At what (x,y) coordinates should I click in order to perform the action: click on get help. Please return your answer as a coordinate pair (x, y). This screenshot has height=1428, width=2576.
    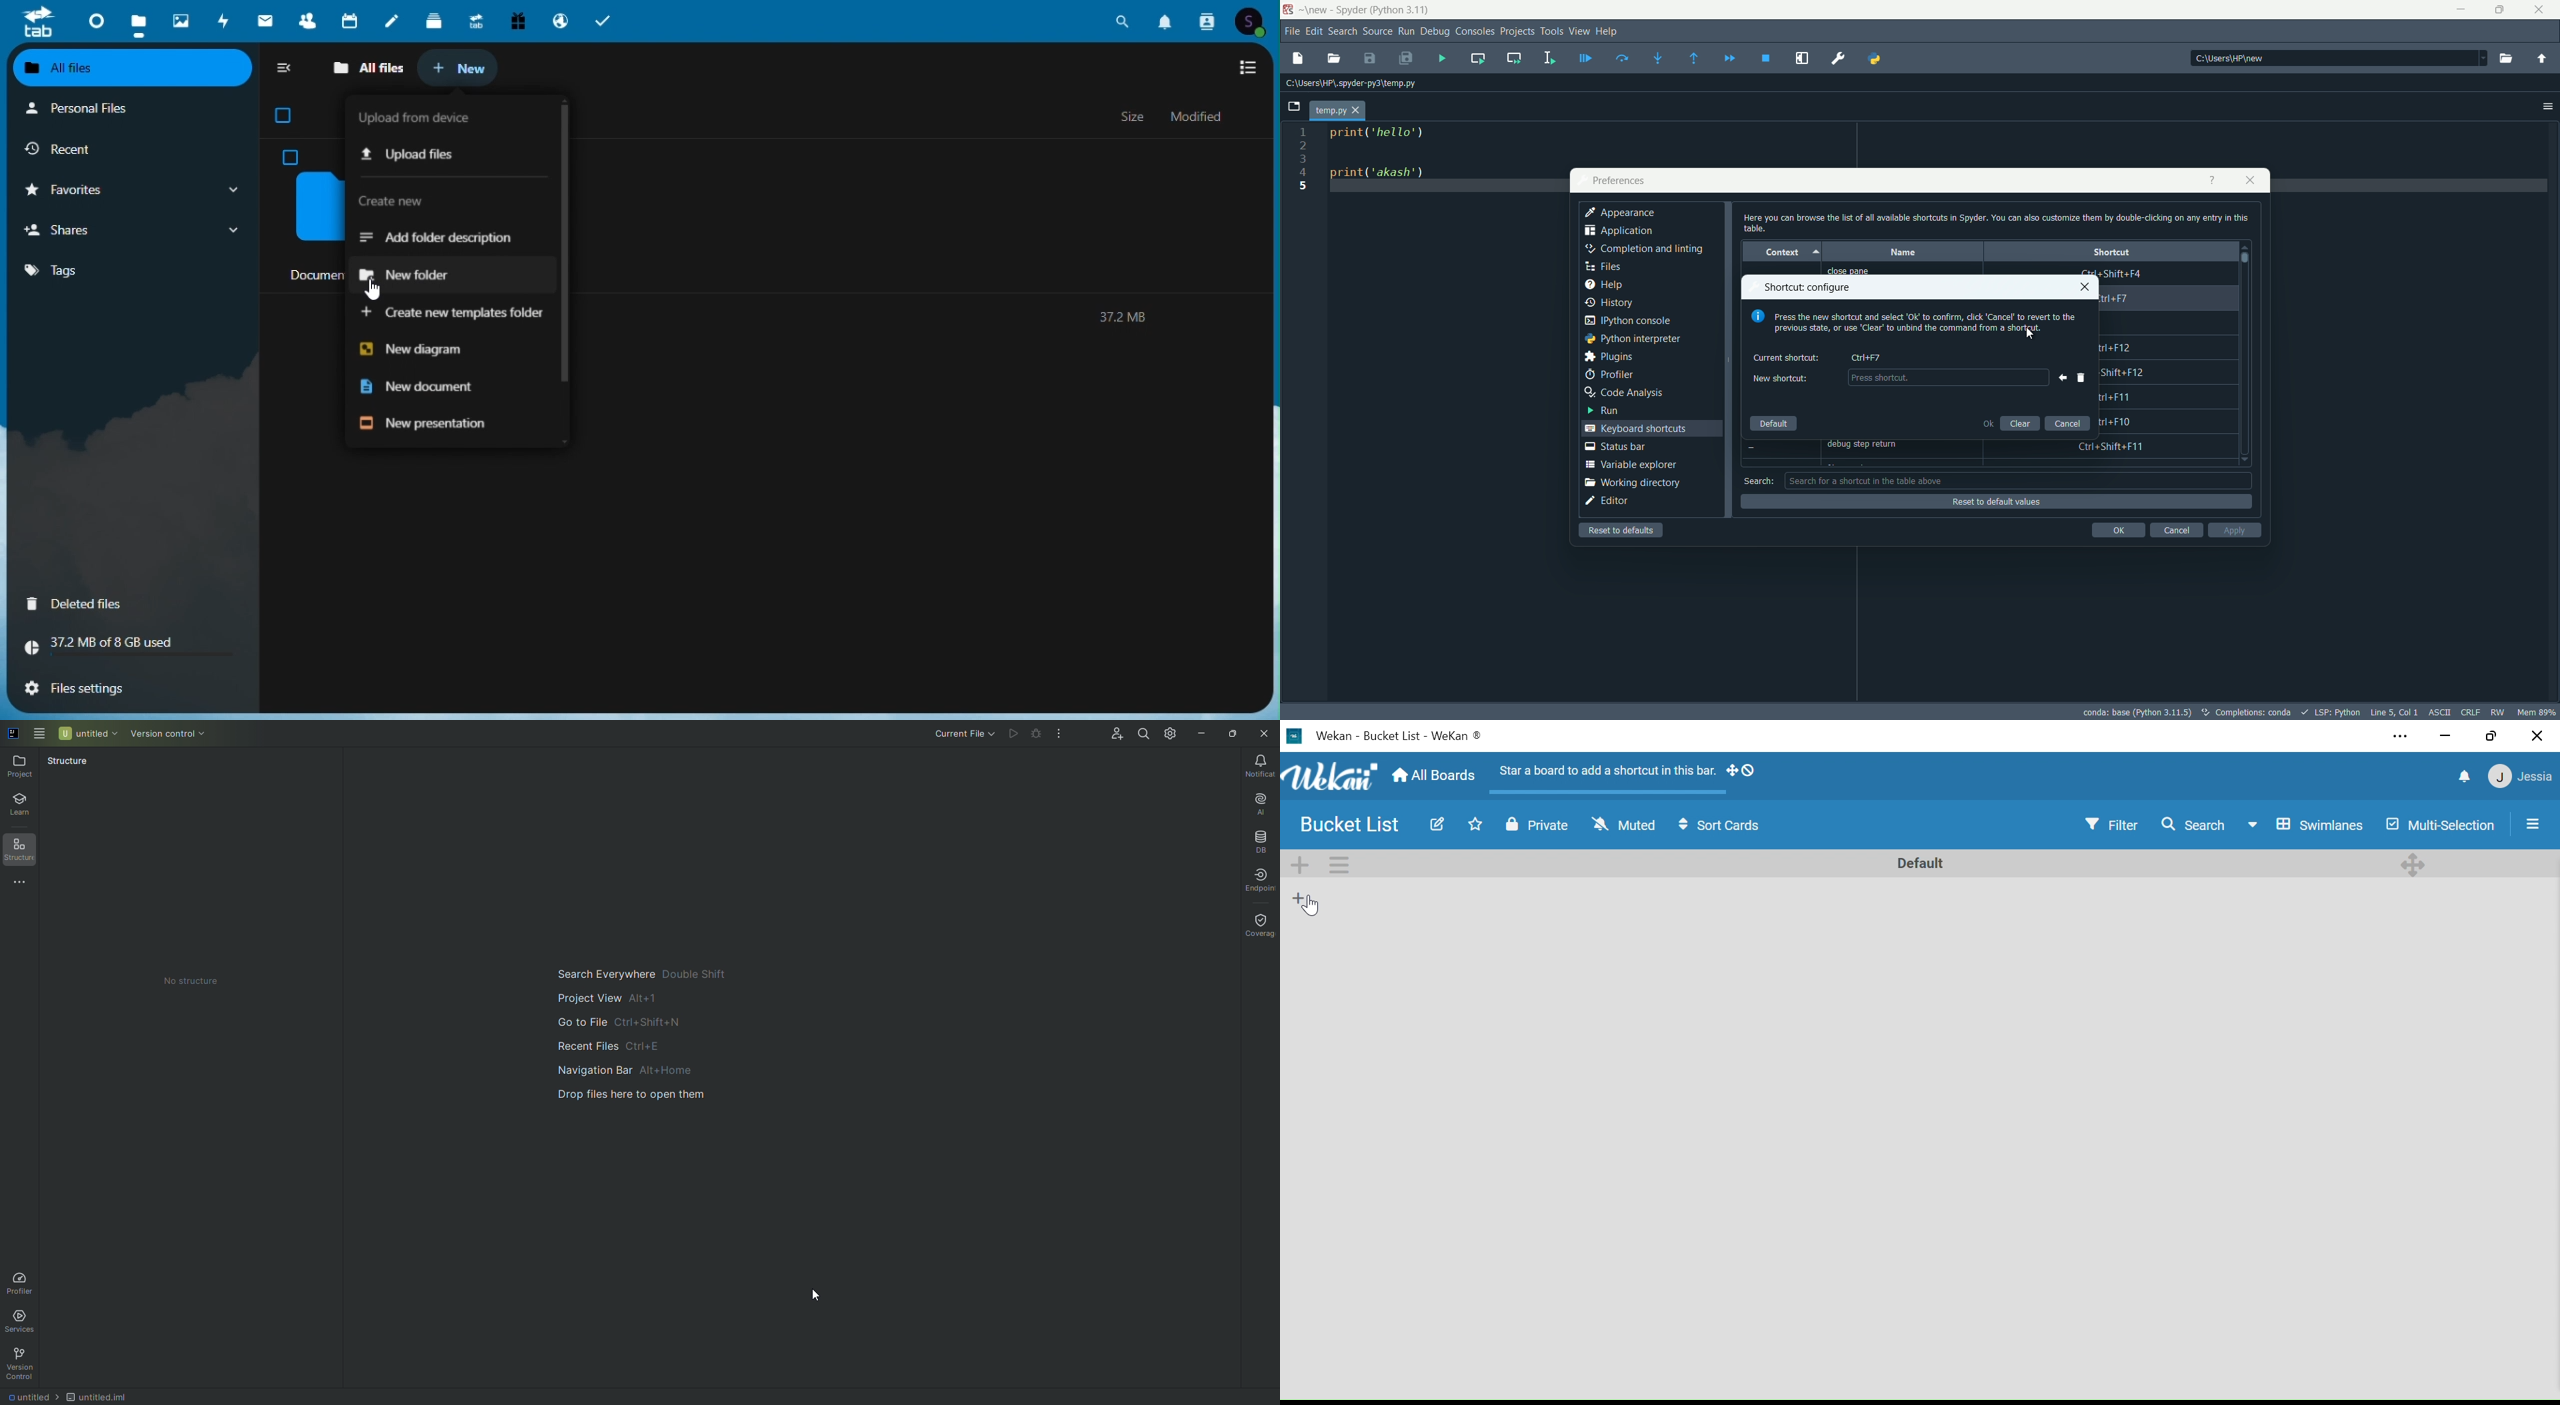
    Looking at the image, I should click on (2211, 180).